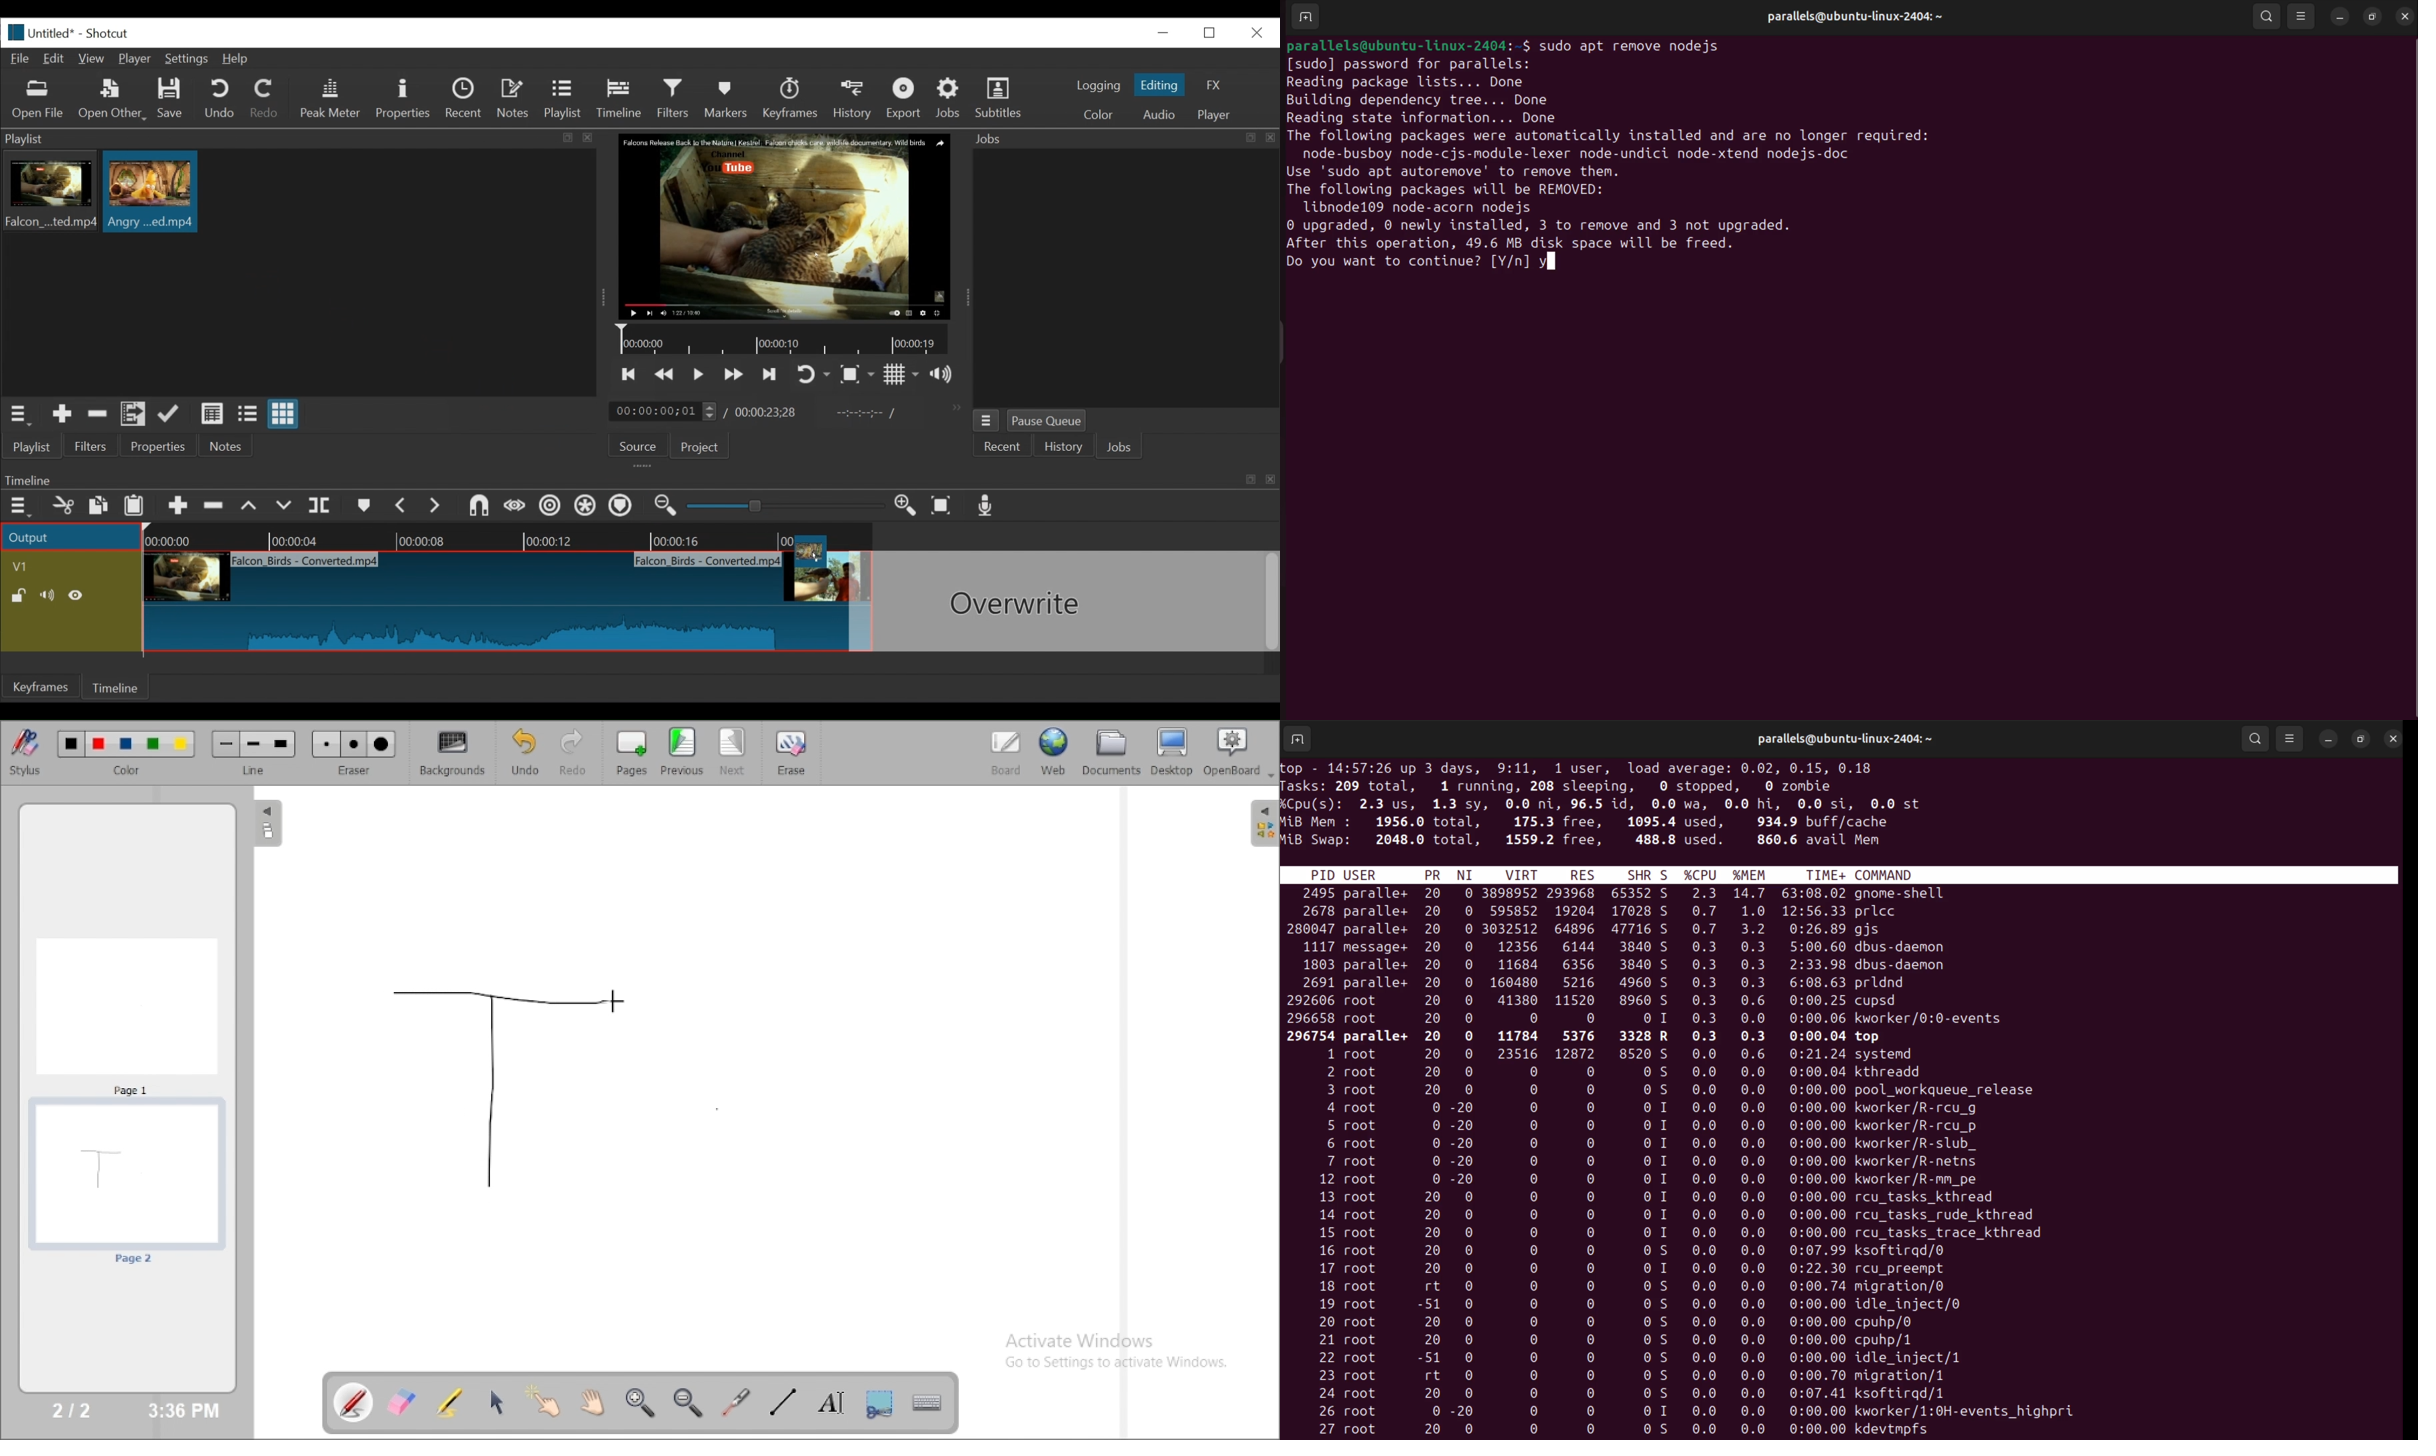 Image resolution: width=2436 pixels, height=1456 pixels. What do you see at coordinates (2289, 739) in the screenshot?
I see `viewing mode` at bounding box center [2289, 739].